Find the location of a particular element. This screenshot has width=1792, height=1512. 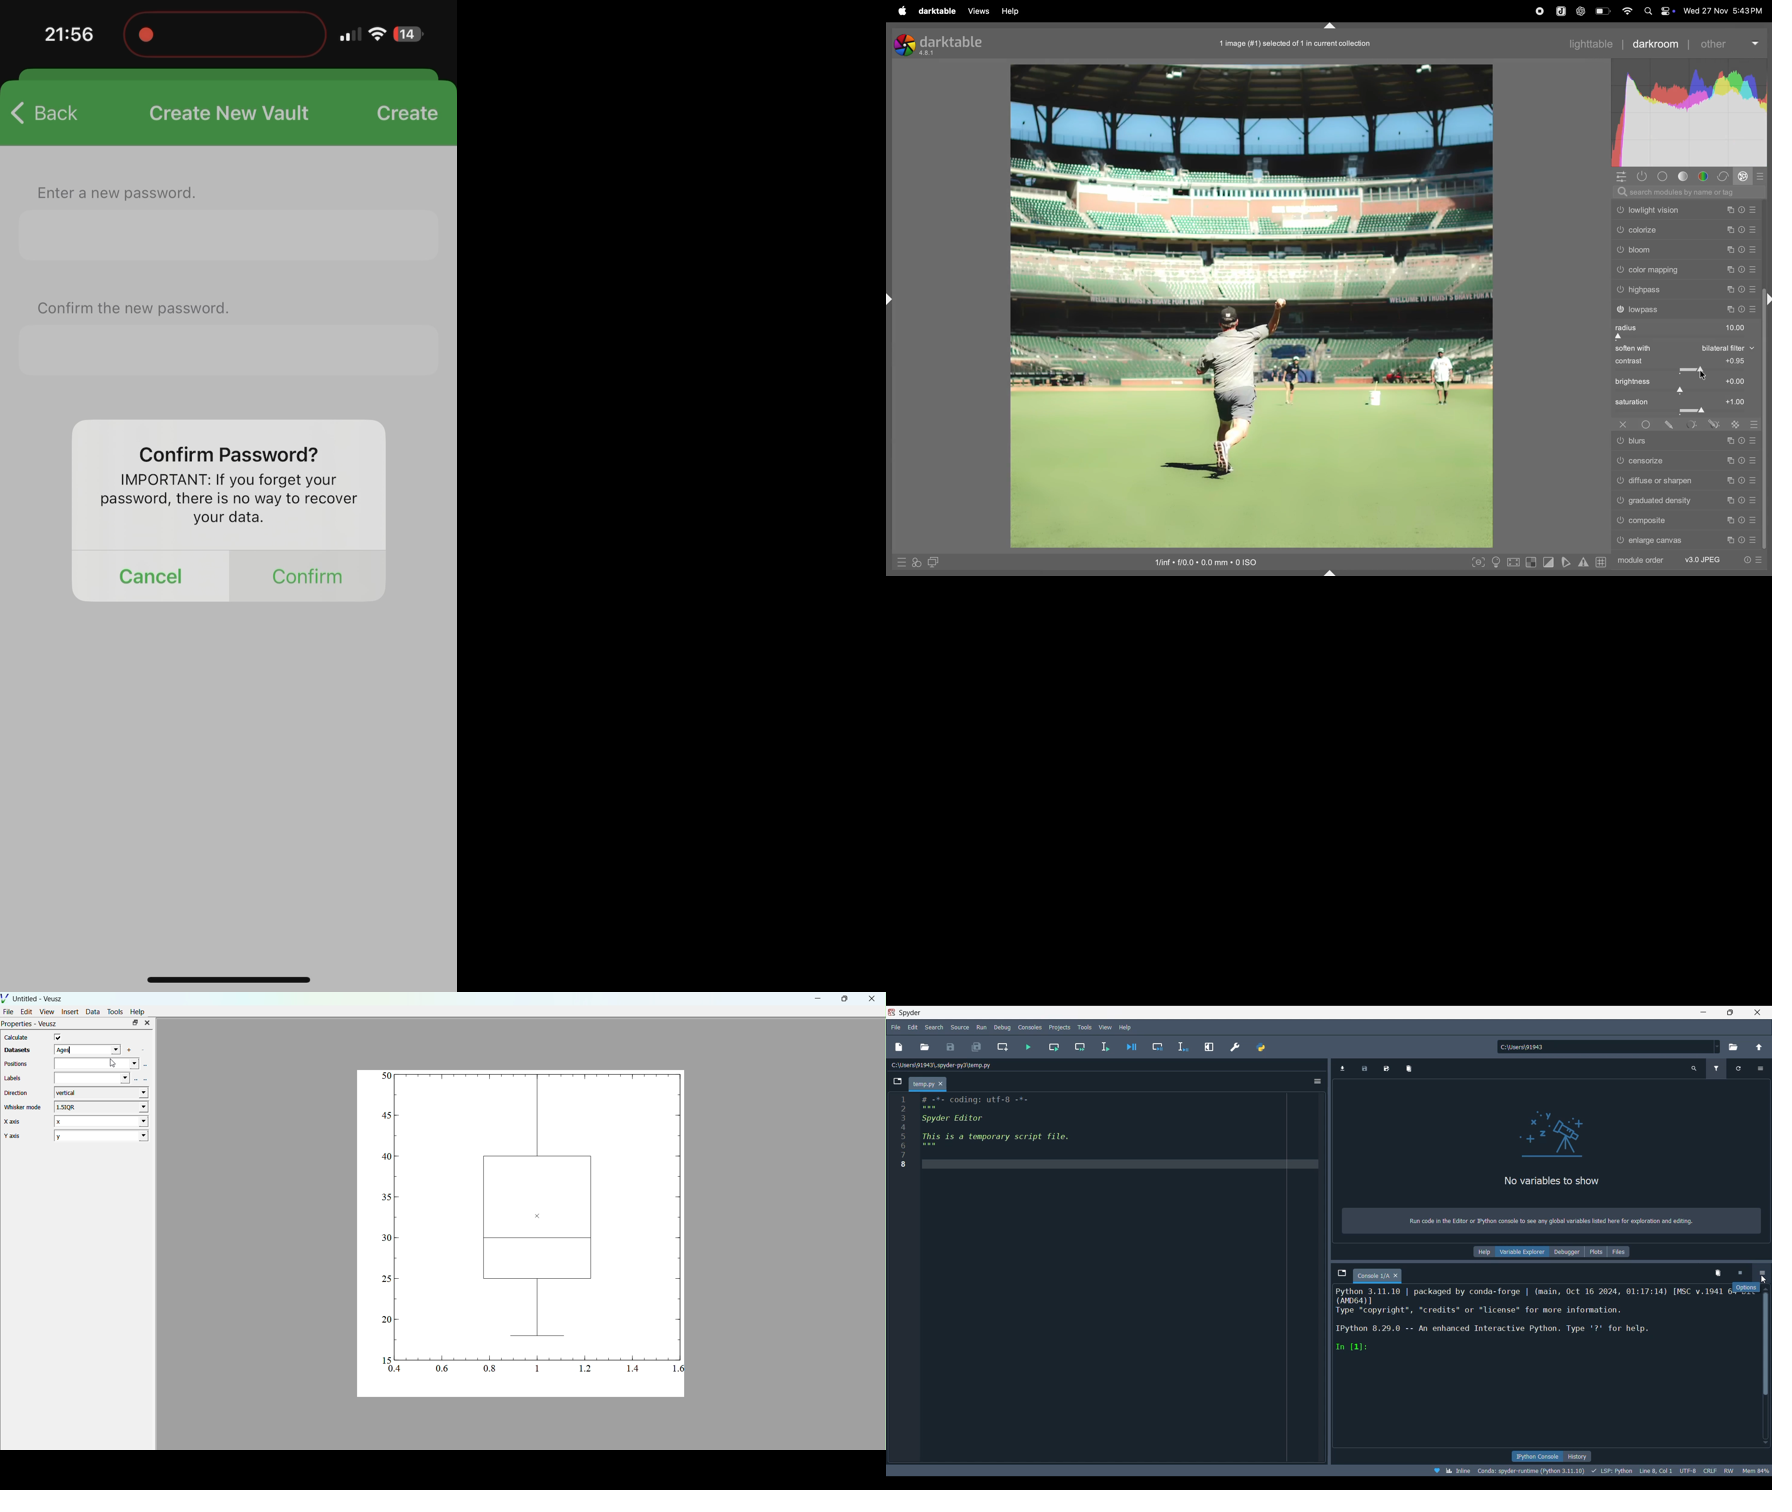

soften with bilateral filter is located at coordinates (1682, 349).